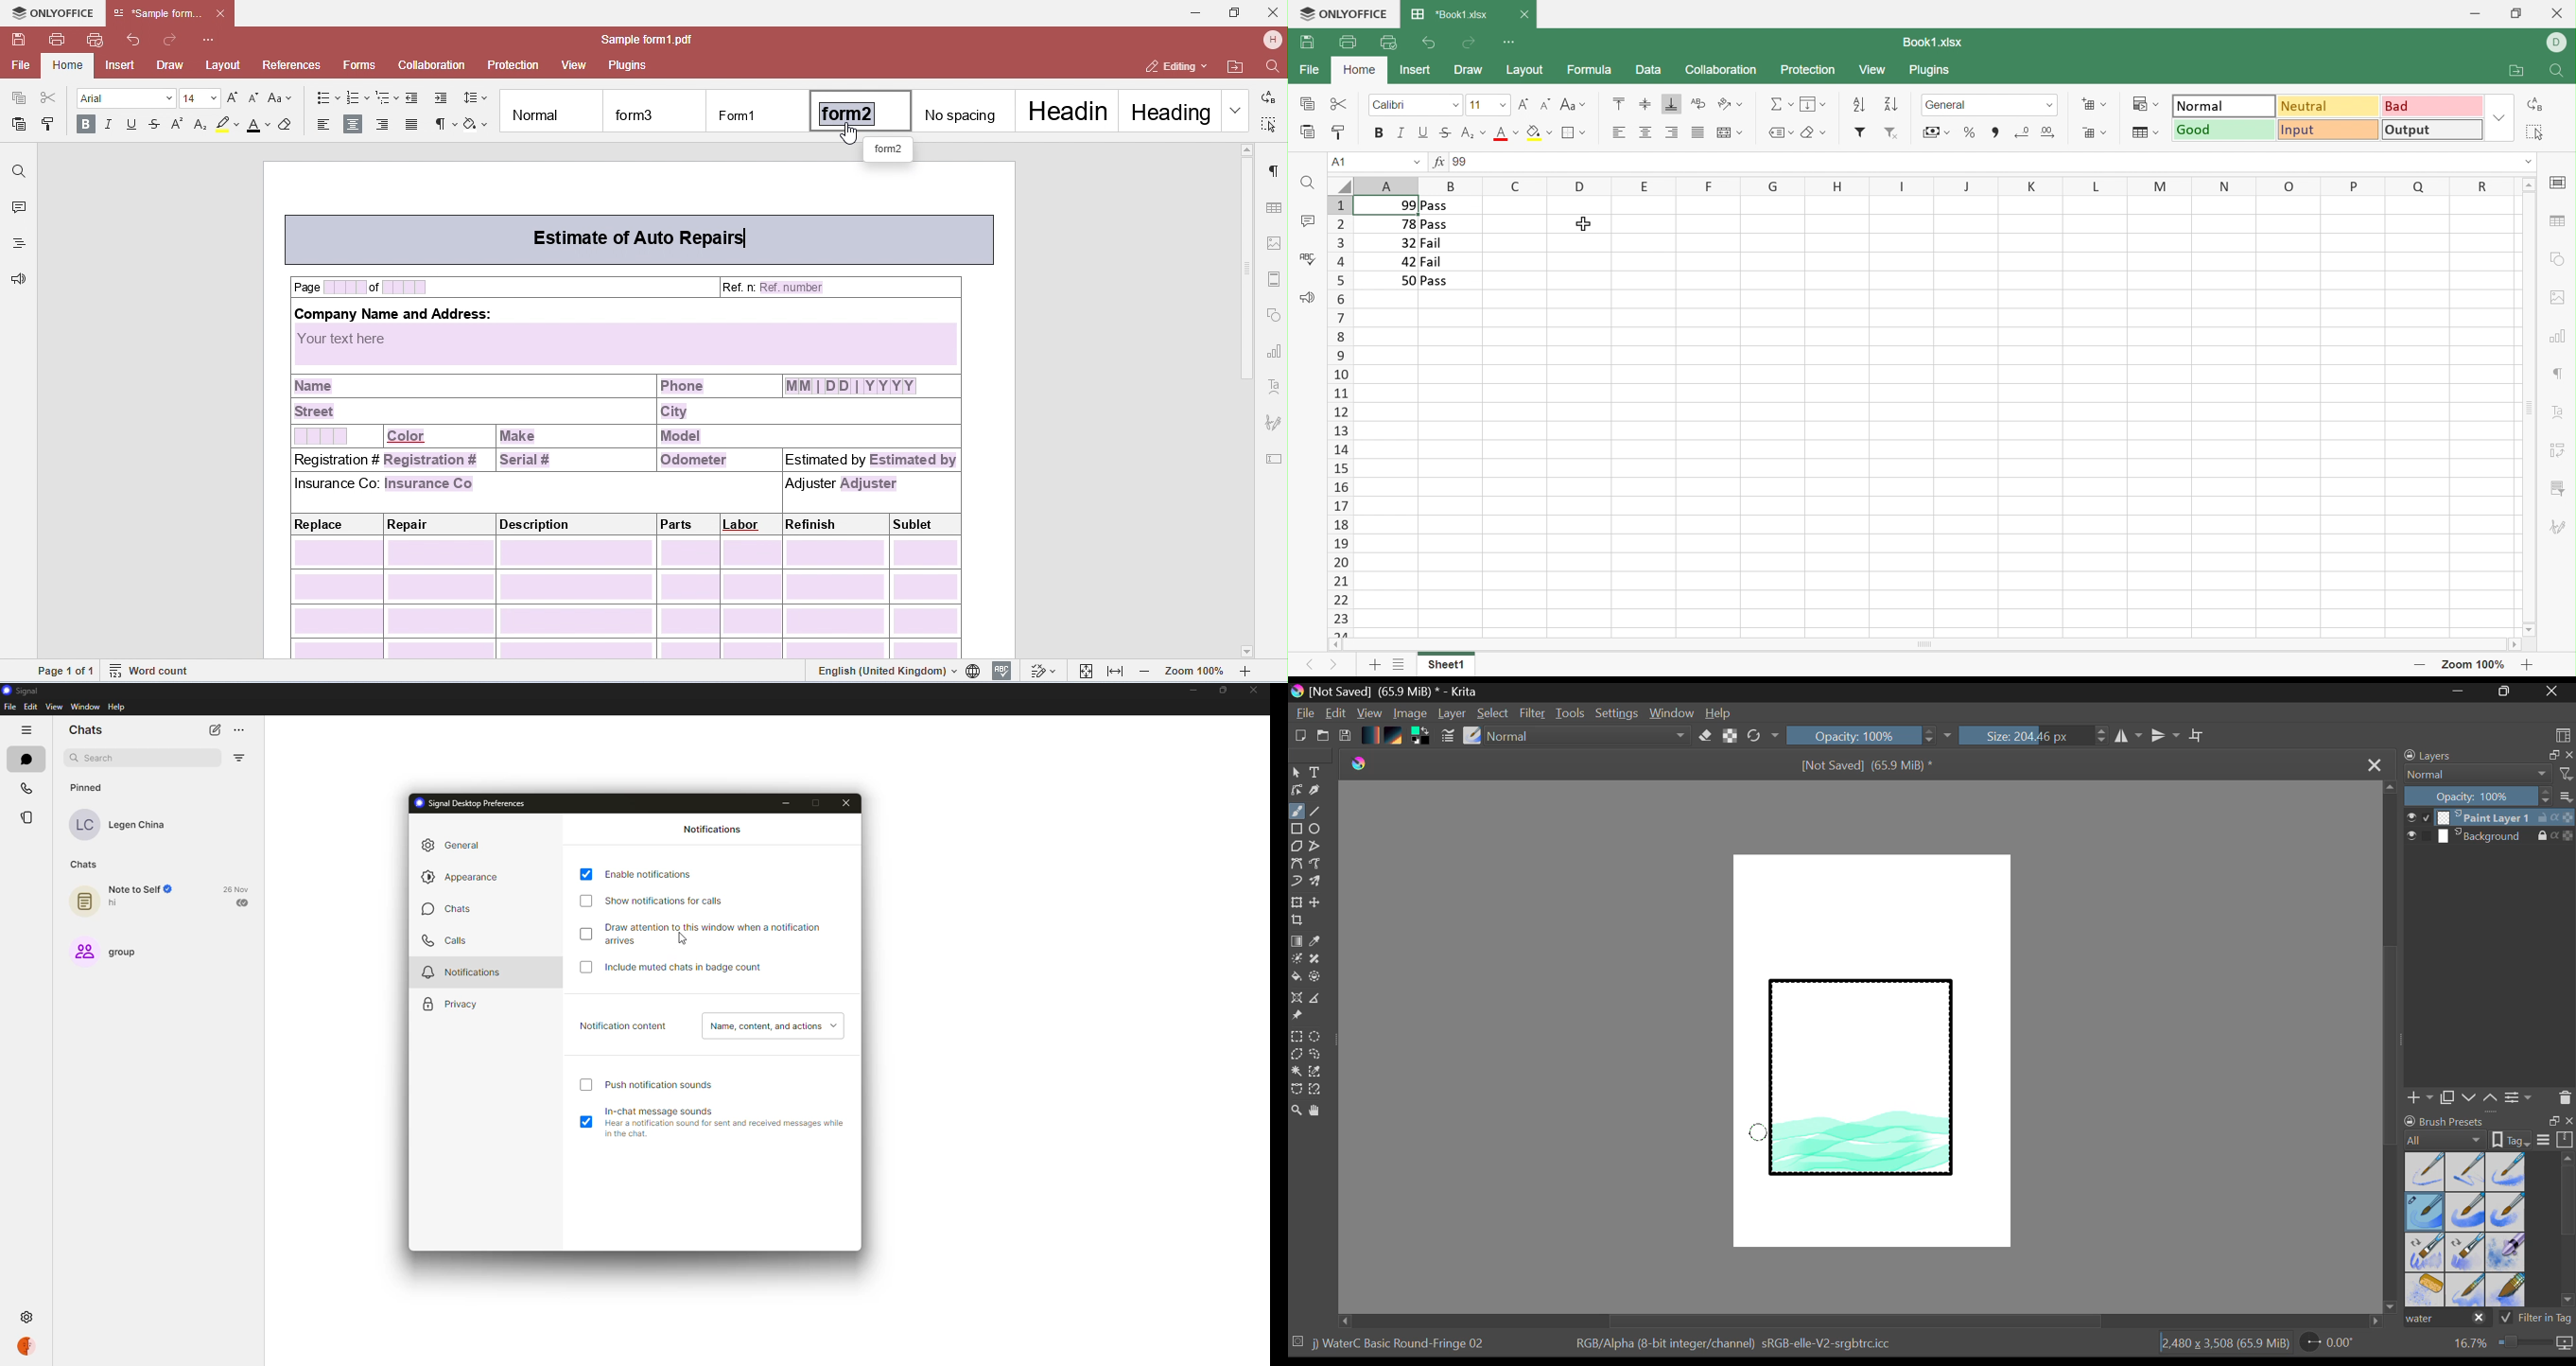 This screenshot has width=2576, height=1372. What do you see at coordinates (2426, 1213) in the screenshot?
I see `Brush Selected` at bounding box center [2426, 1213].